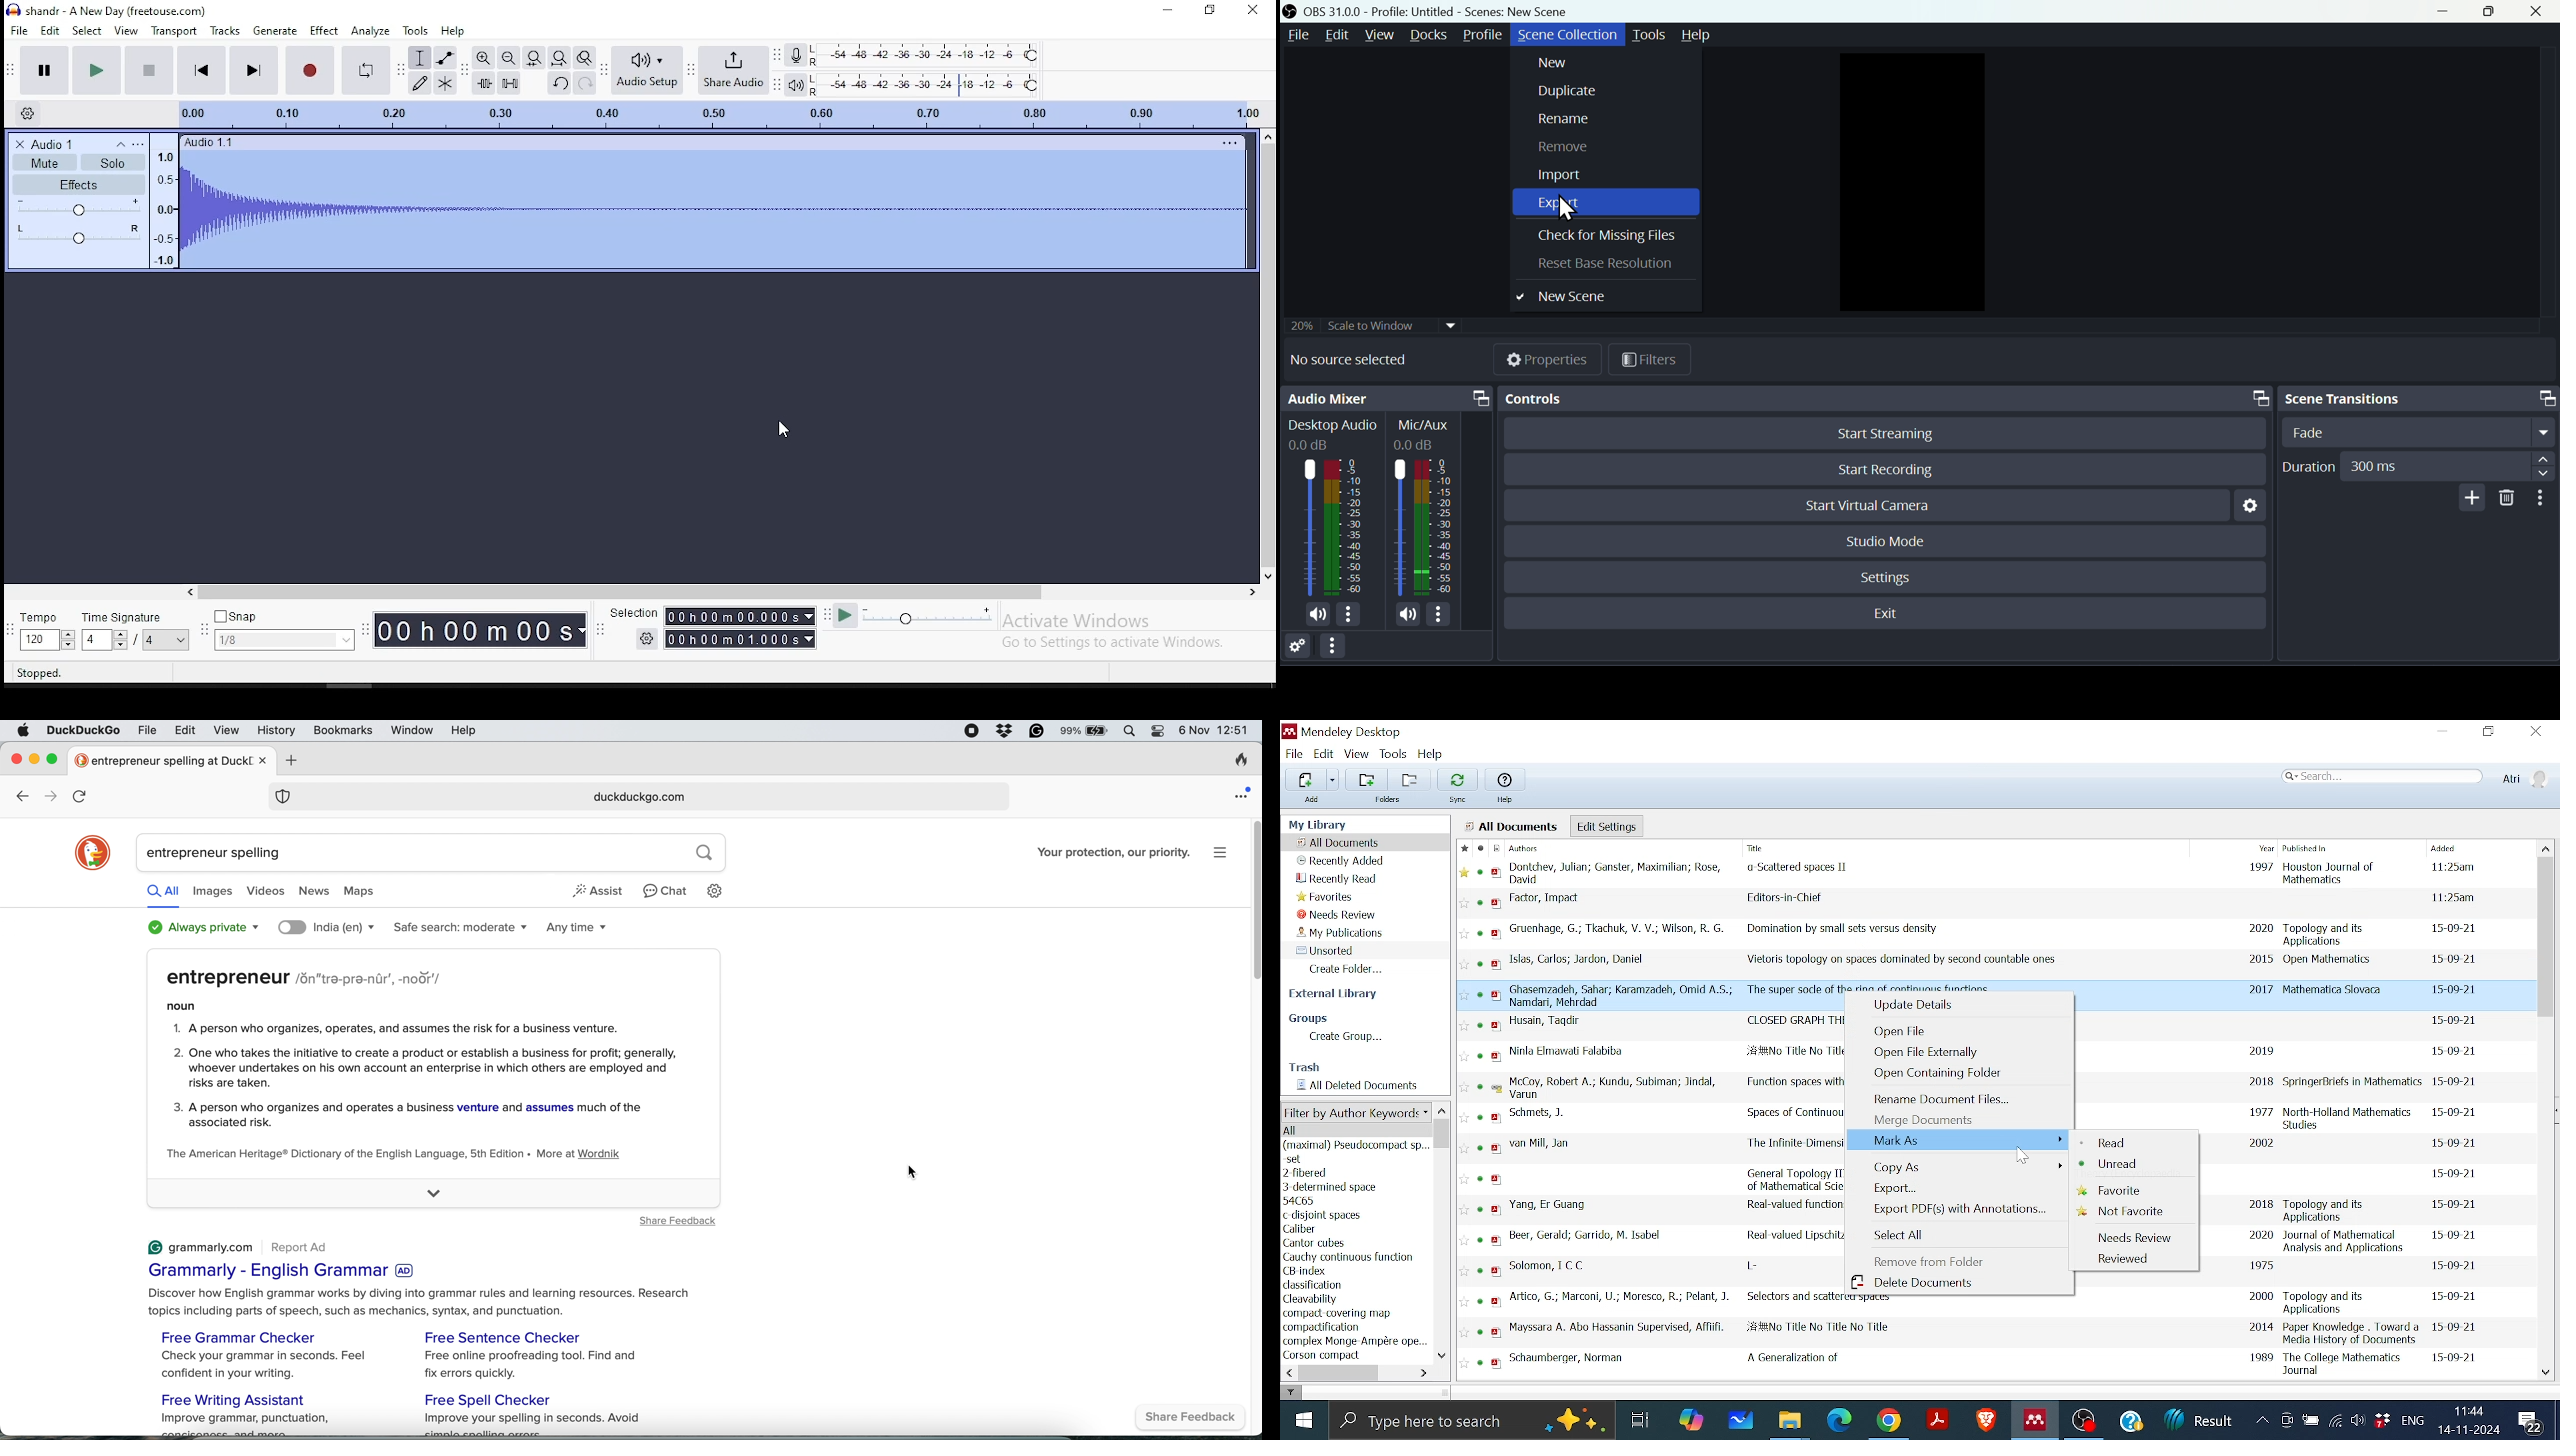 Image resolution: width=2576 pixels, height=1456 pixels. What do you see at coordinates (1941, 1120) in the screenshot?
I see `Merege Documents` at bounding box center [1941, 1120].